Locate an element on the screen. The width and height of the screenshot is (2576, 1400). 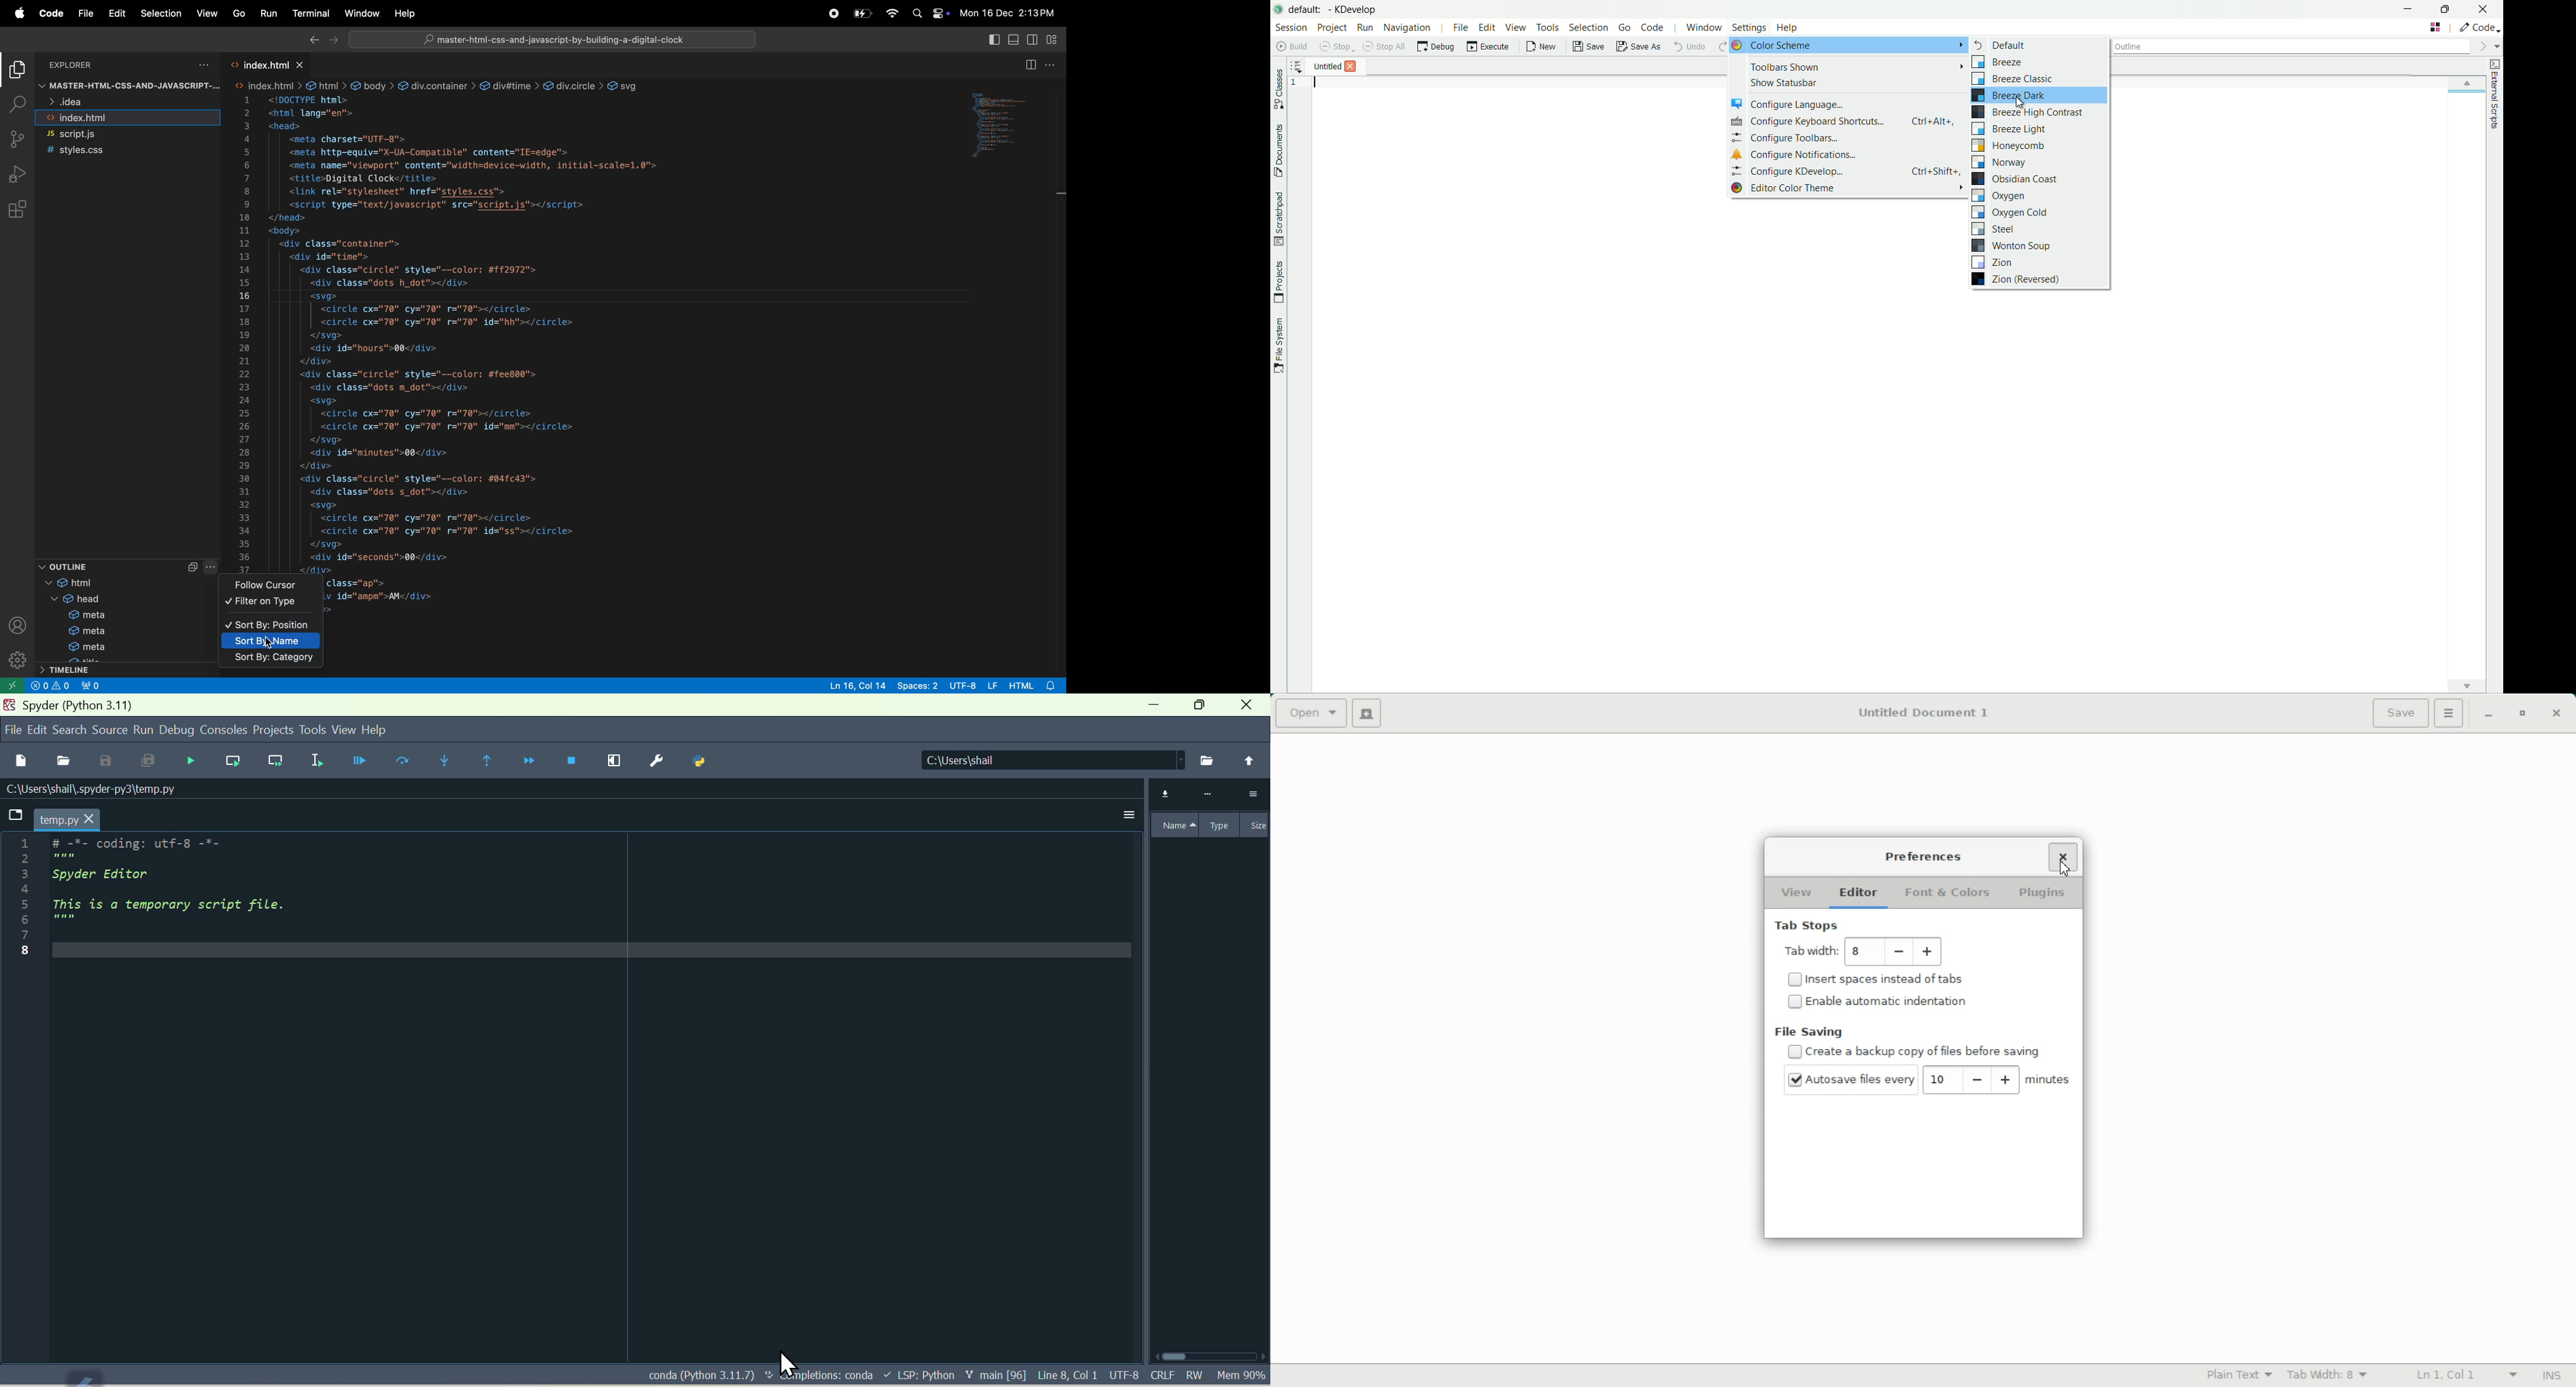
view is located at coordinates (345, 730).